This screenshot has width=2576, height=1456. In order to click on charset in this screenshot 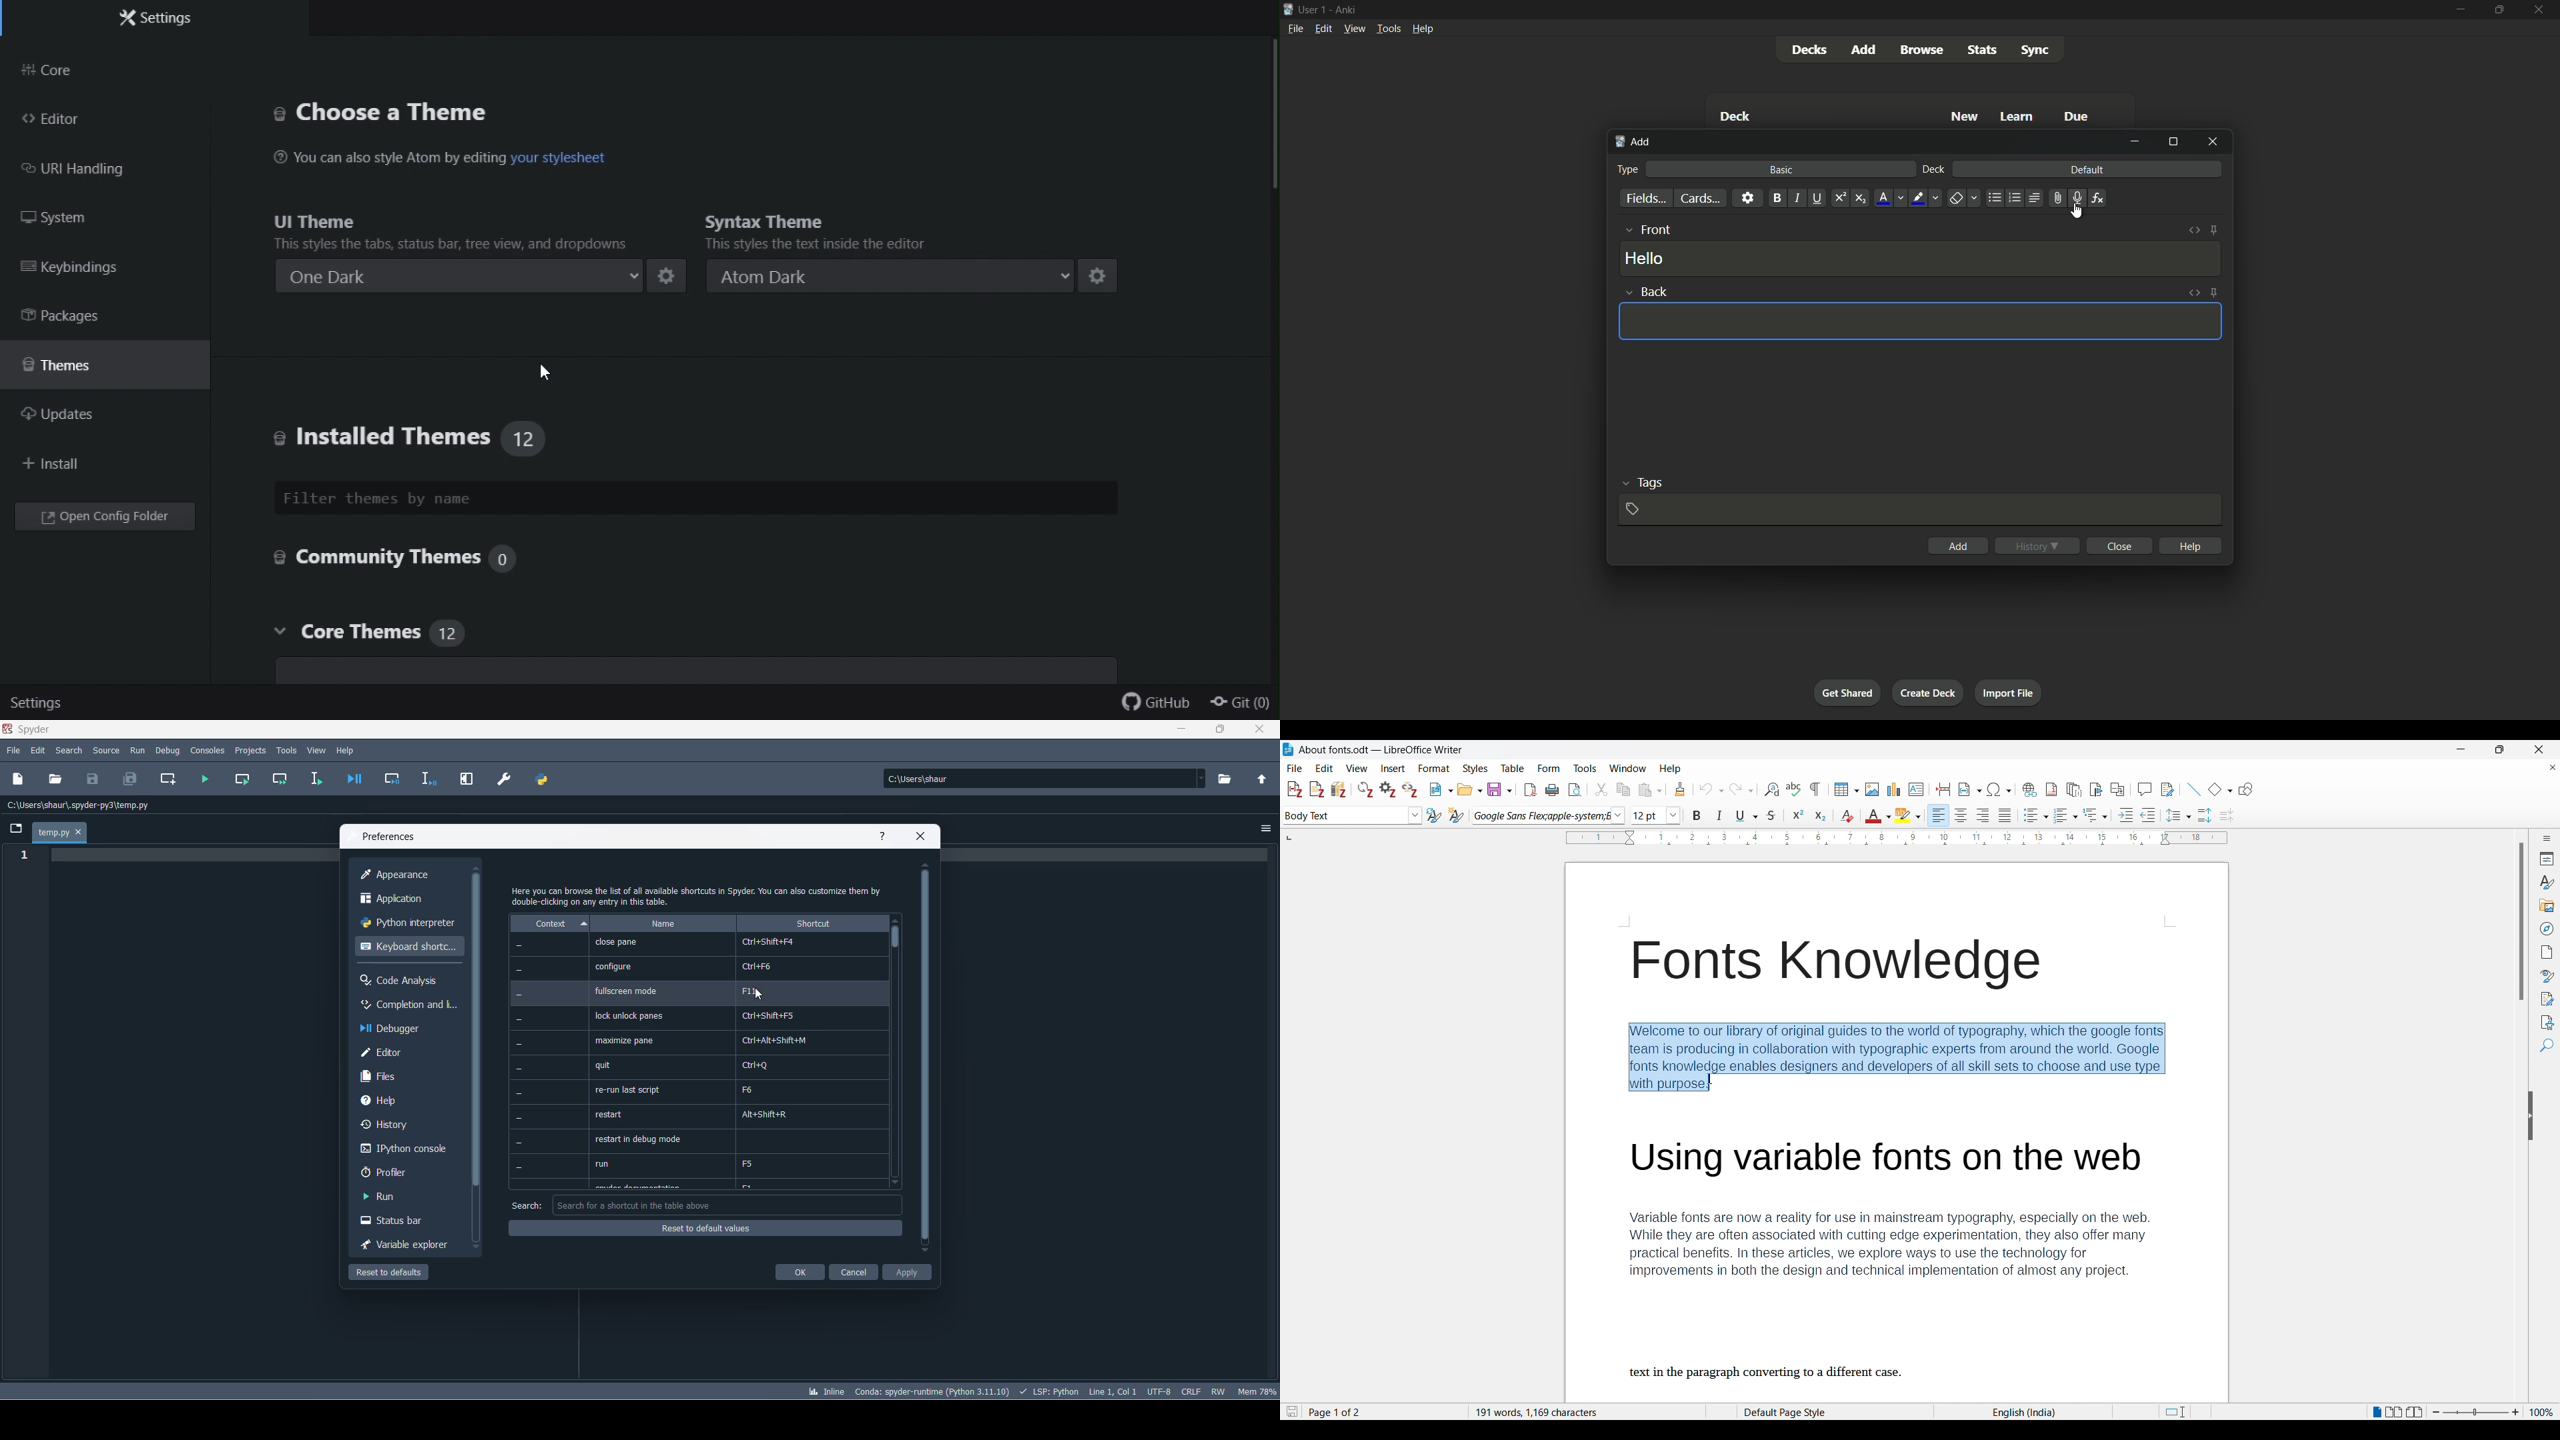, I will do `click(1159, 1391)`.